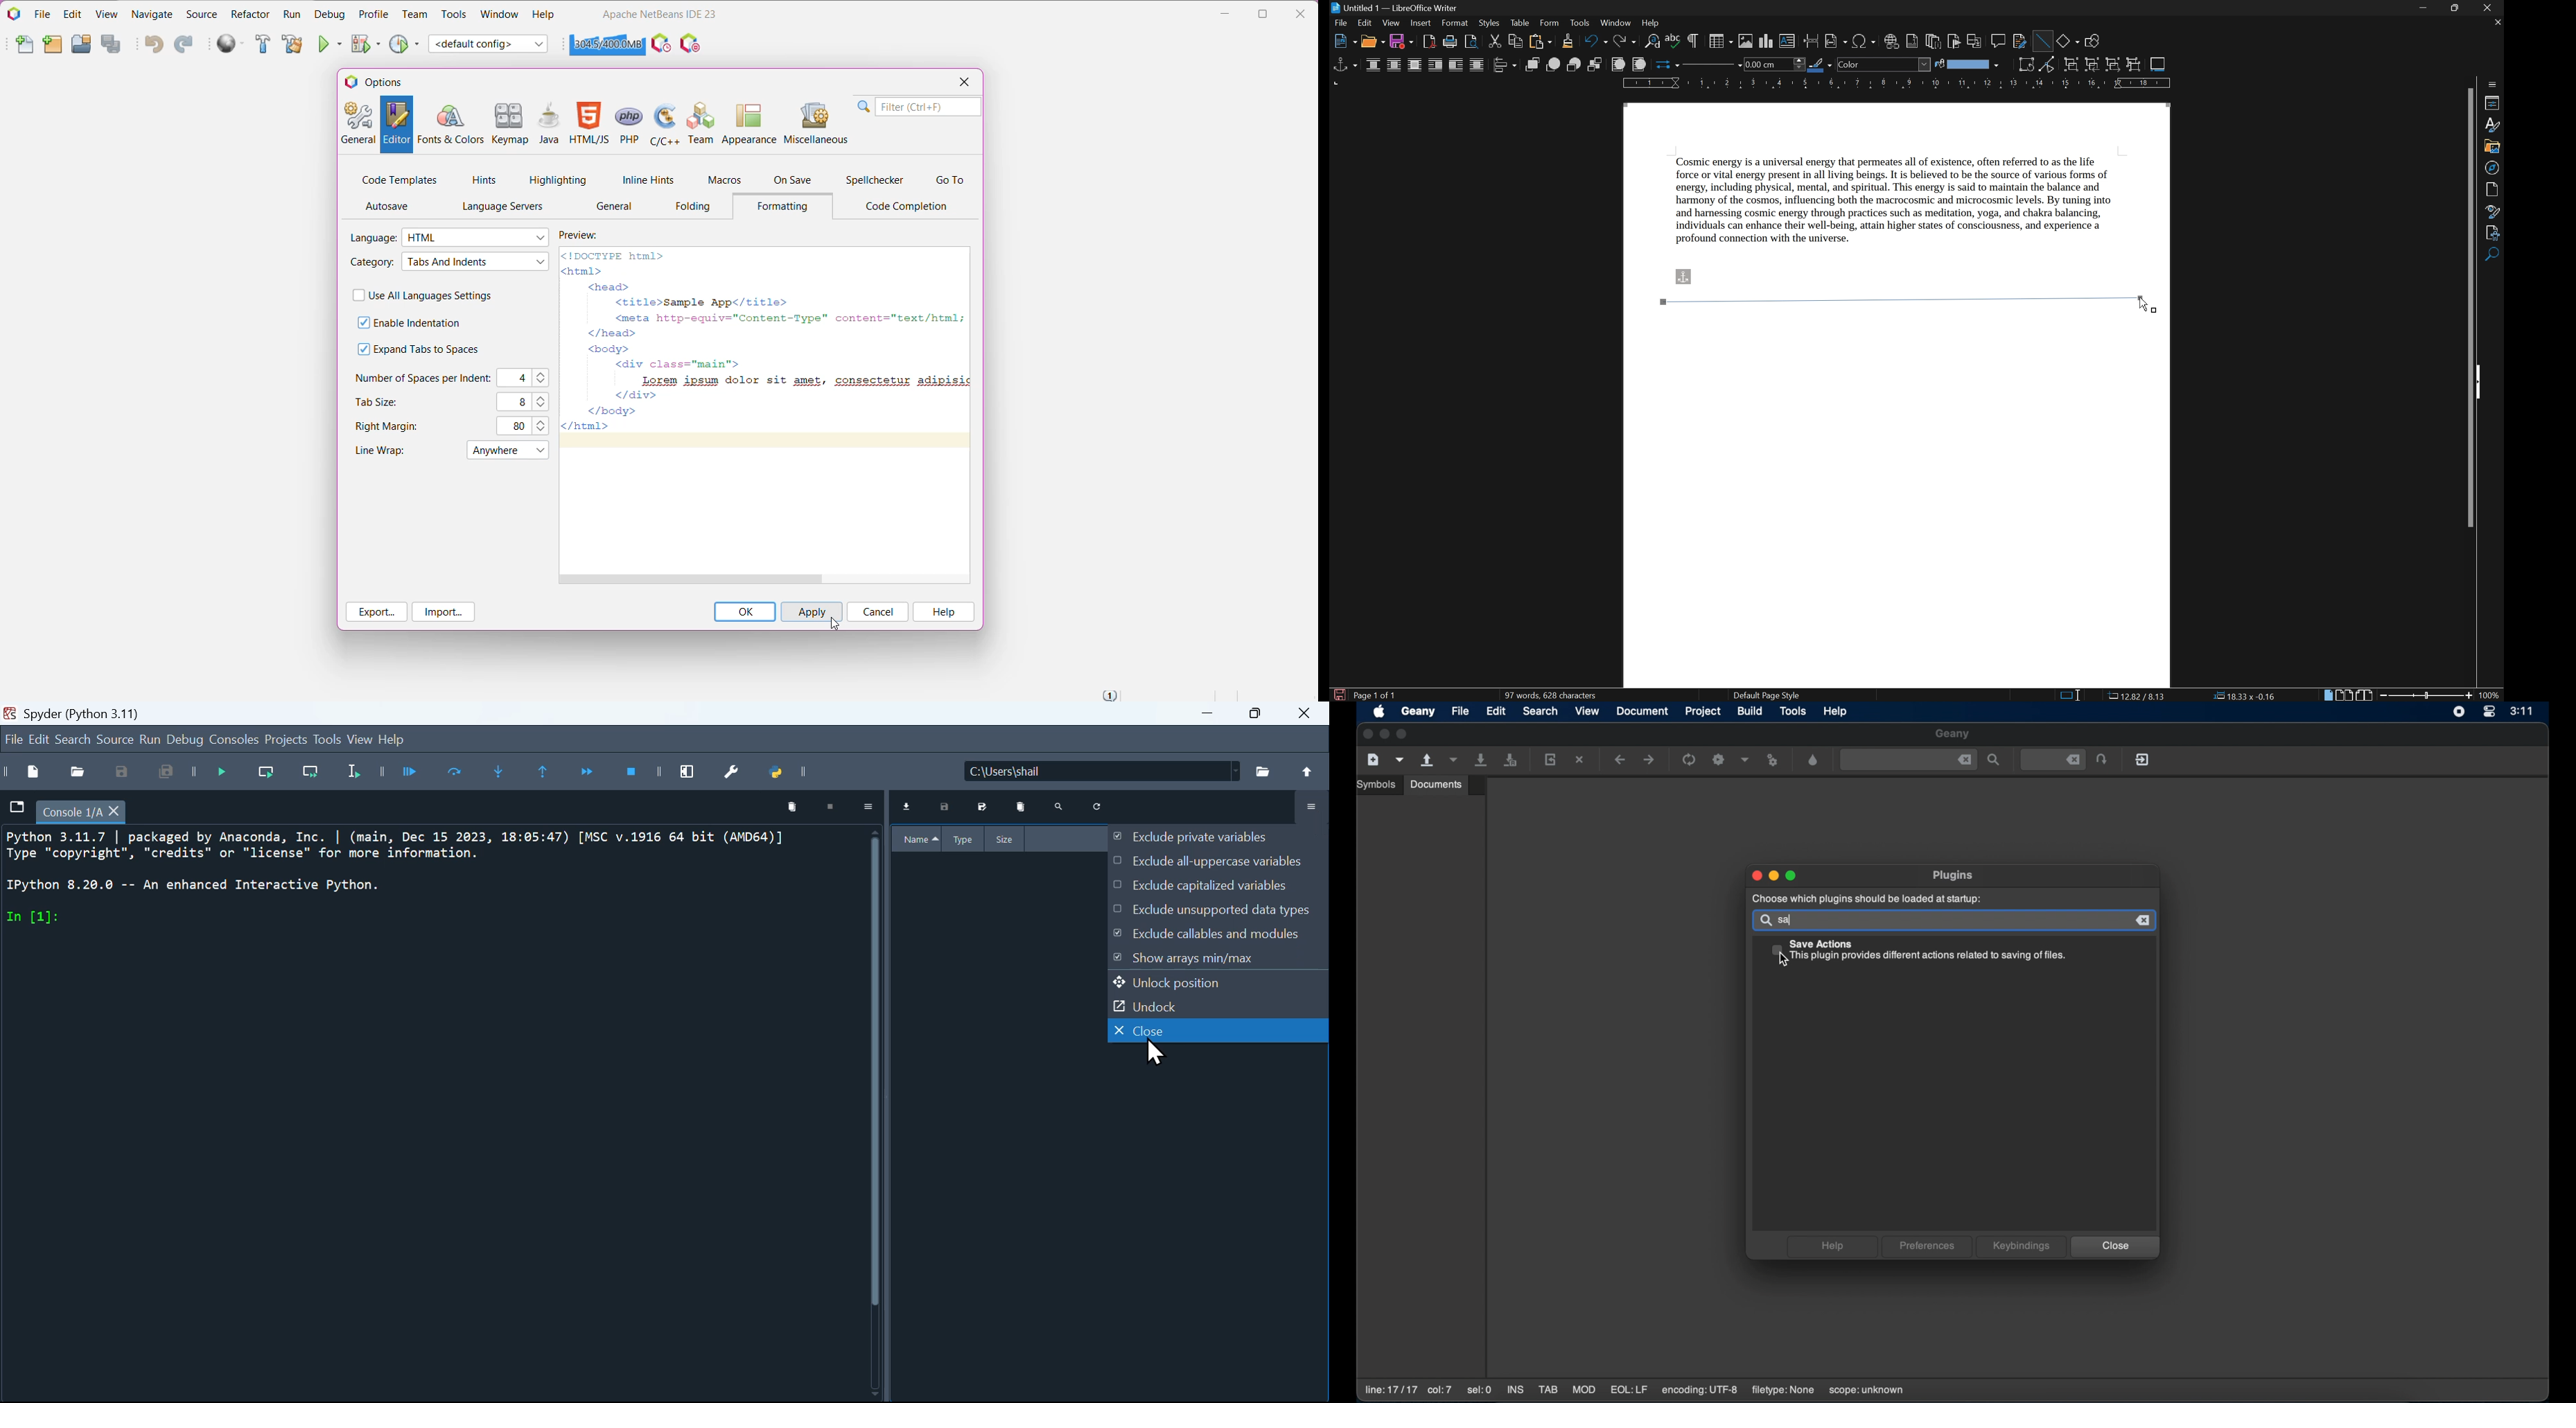 This screenshot has width=2576, height=1428. I want to click on build the current file, so click(1720, 761).